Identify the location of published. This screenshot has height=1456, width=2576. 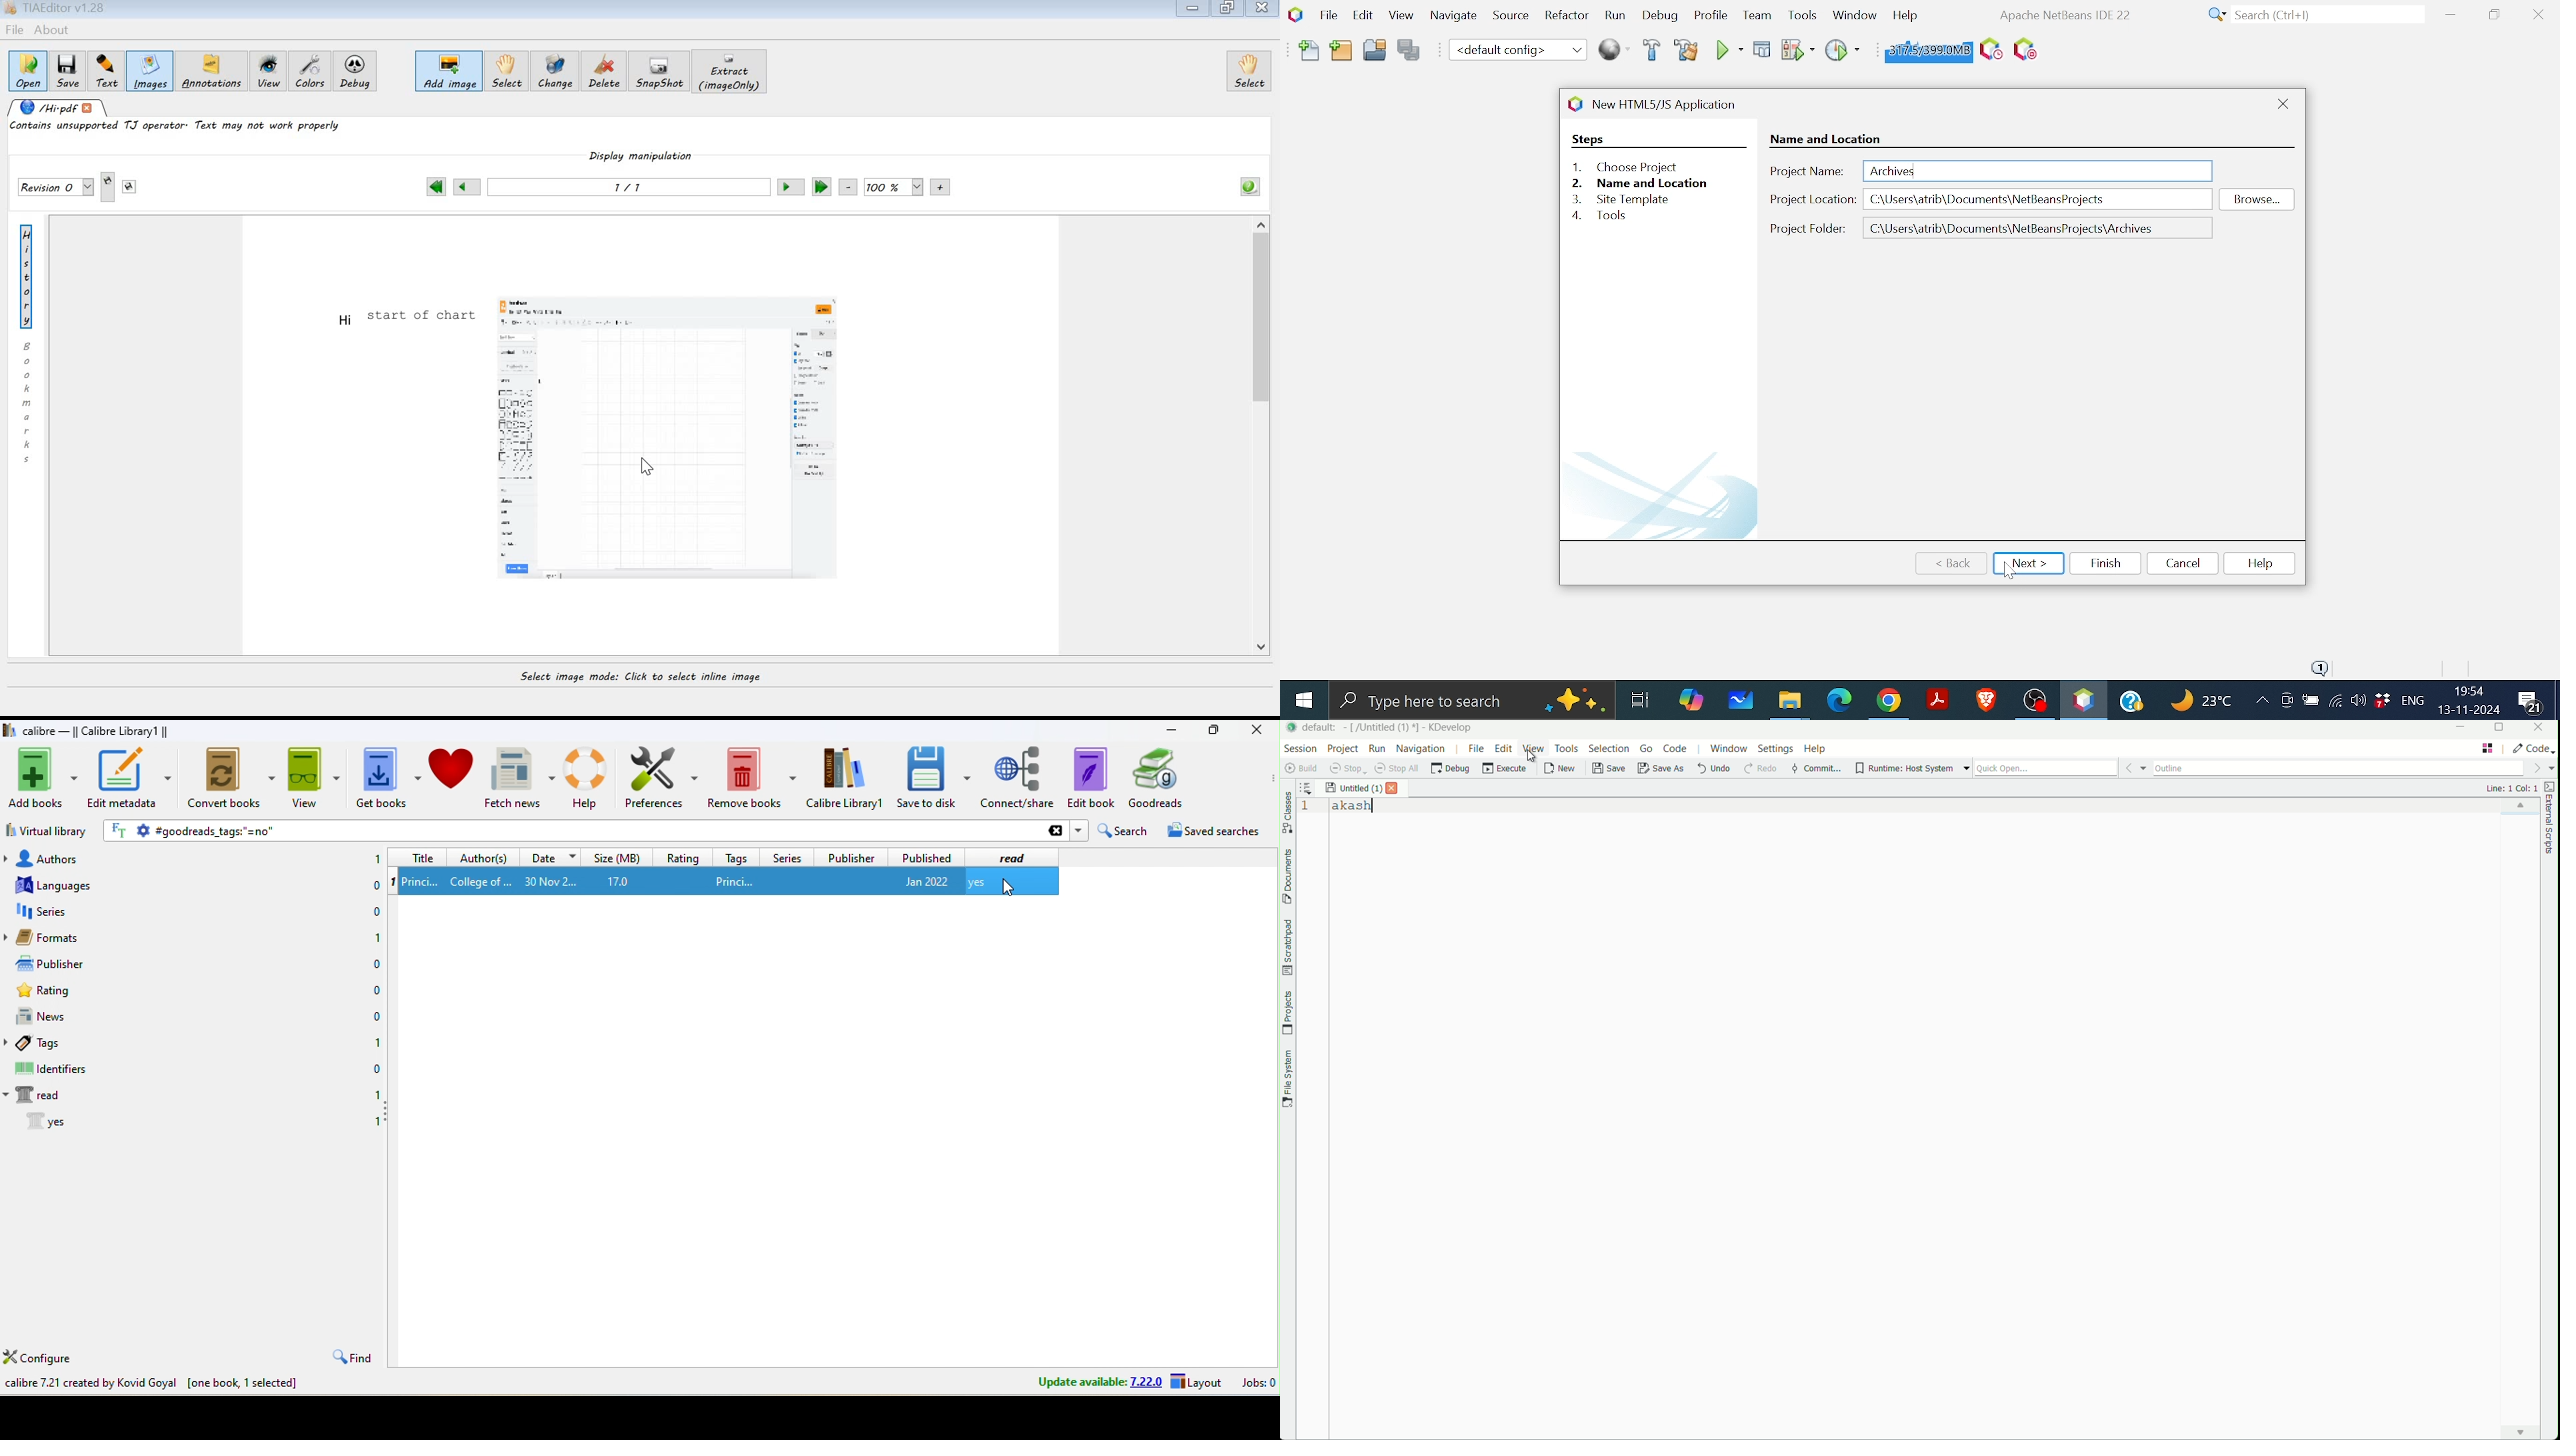
(926, 857).